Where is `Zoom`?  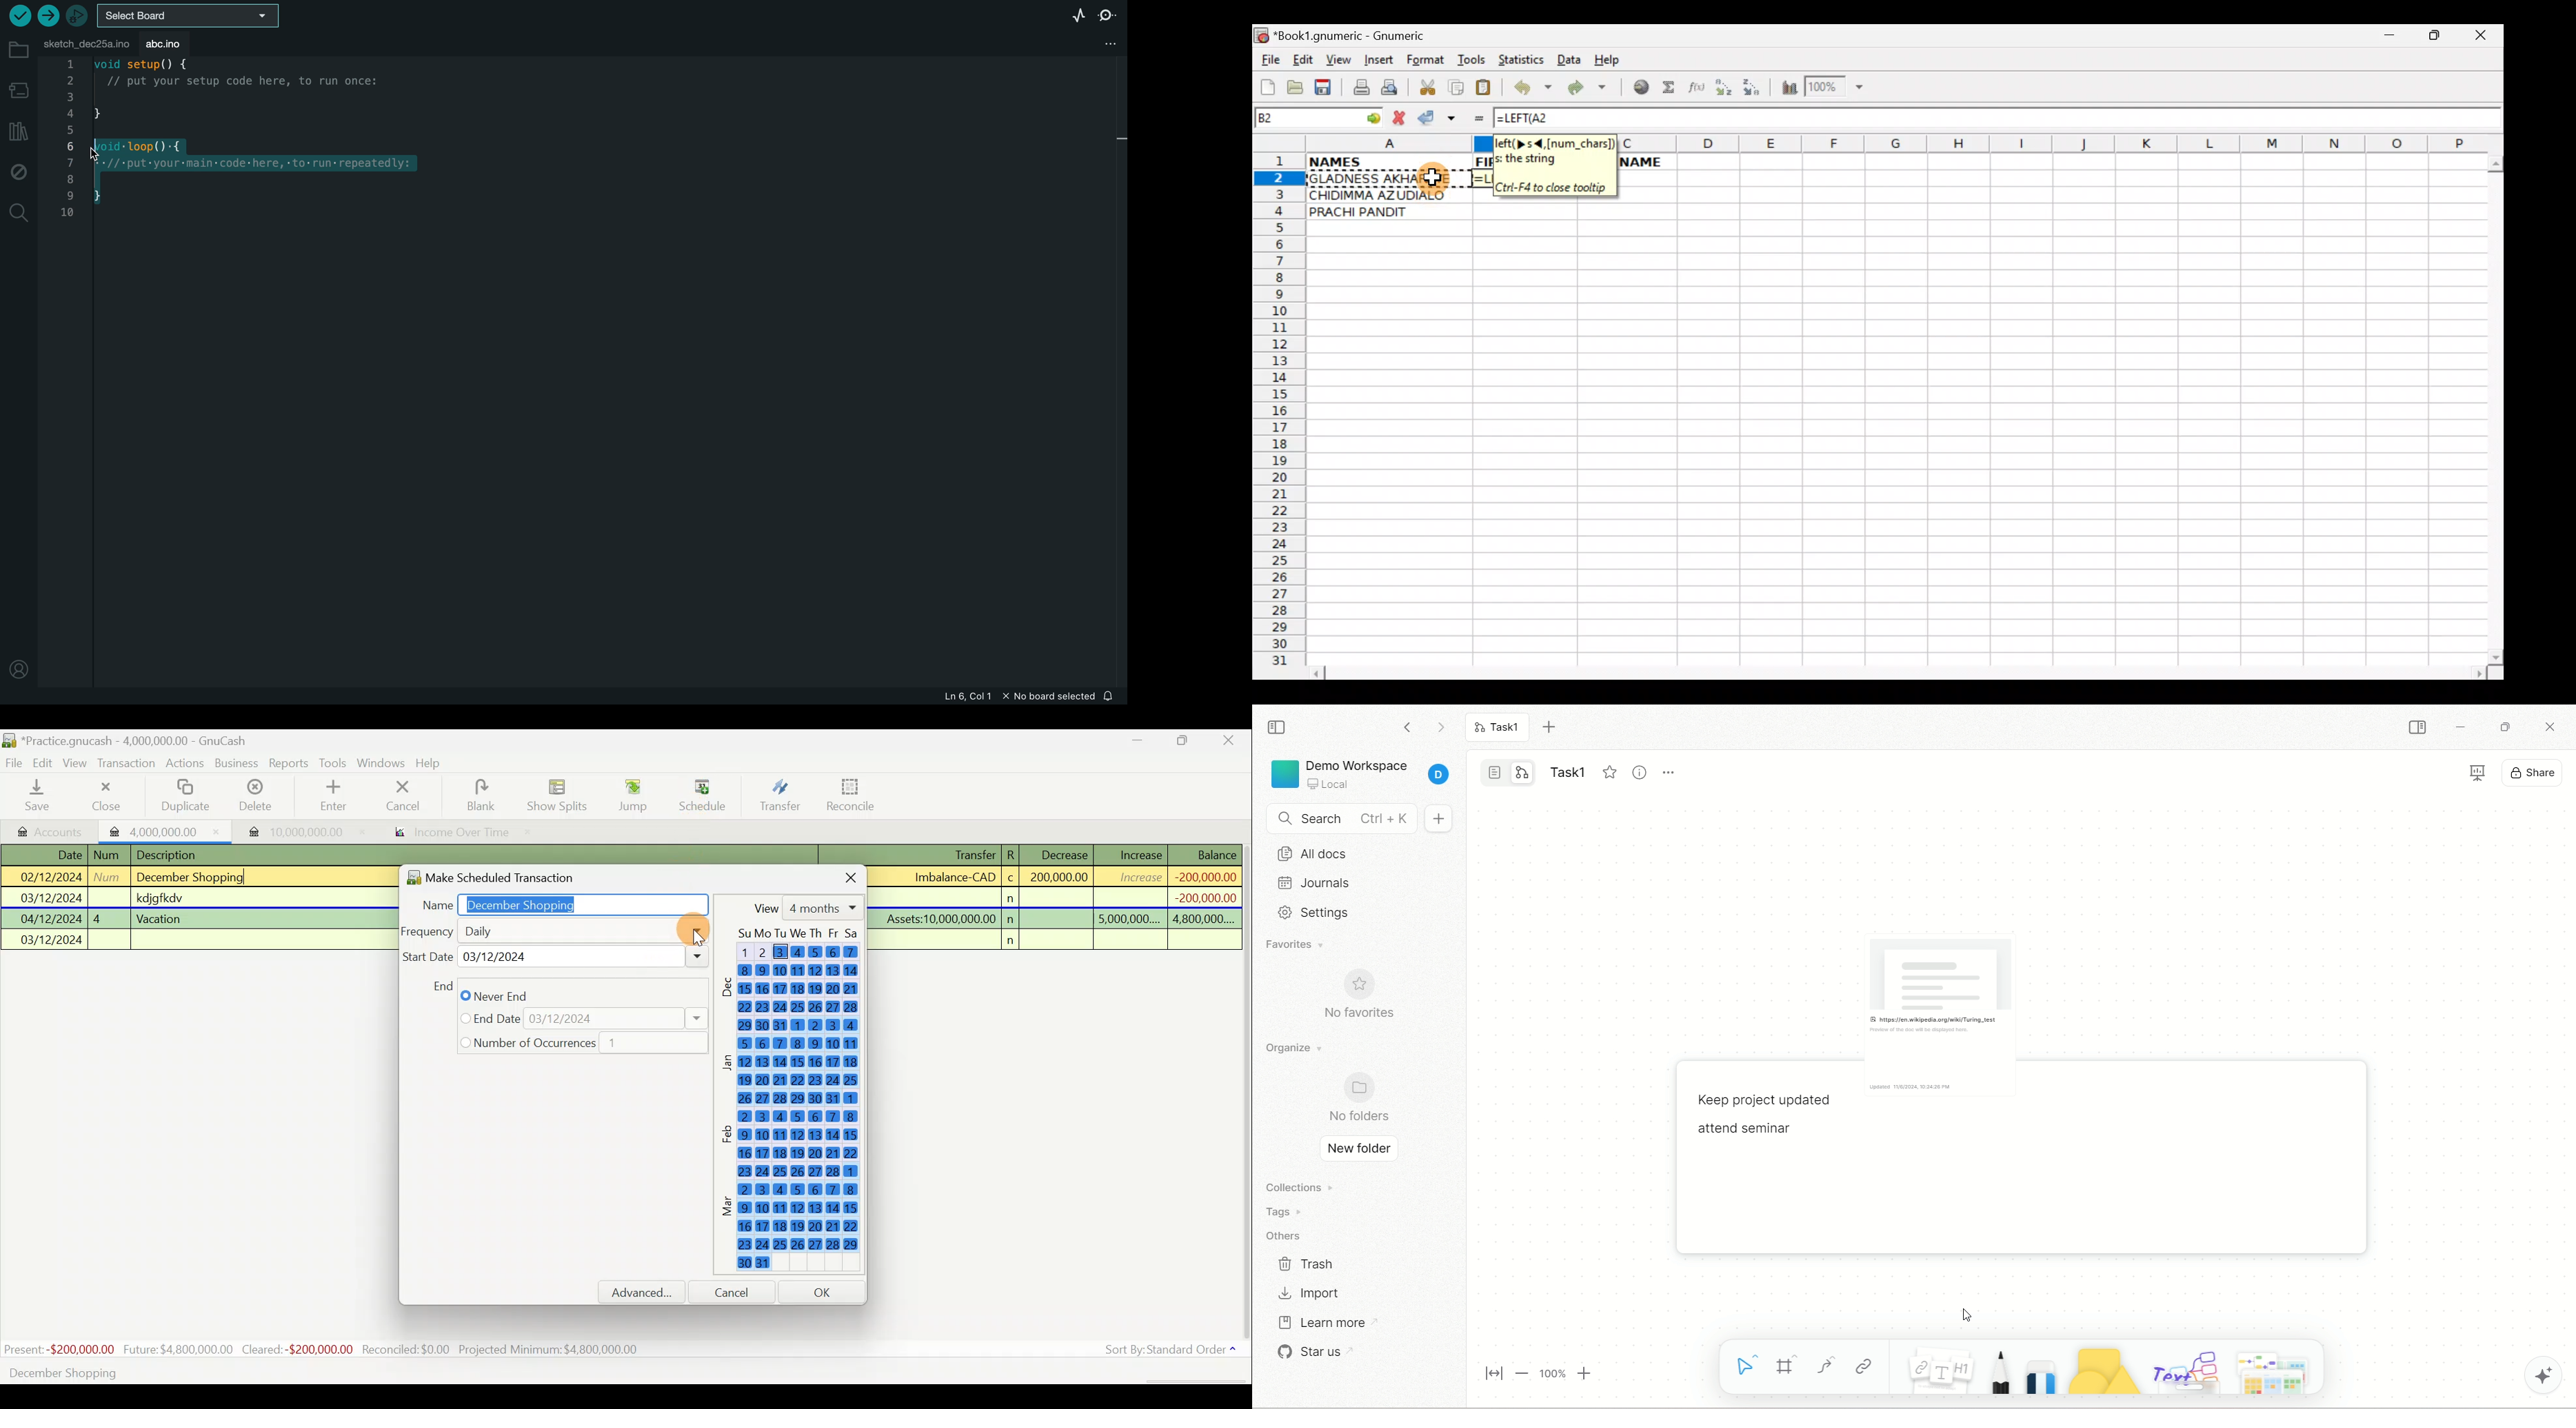
Zoom is located at coordinates (1836, 89).